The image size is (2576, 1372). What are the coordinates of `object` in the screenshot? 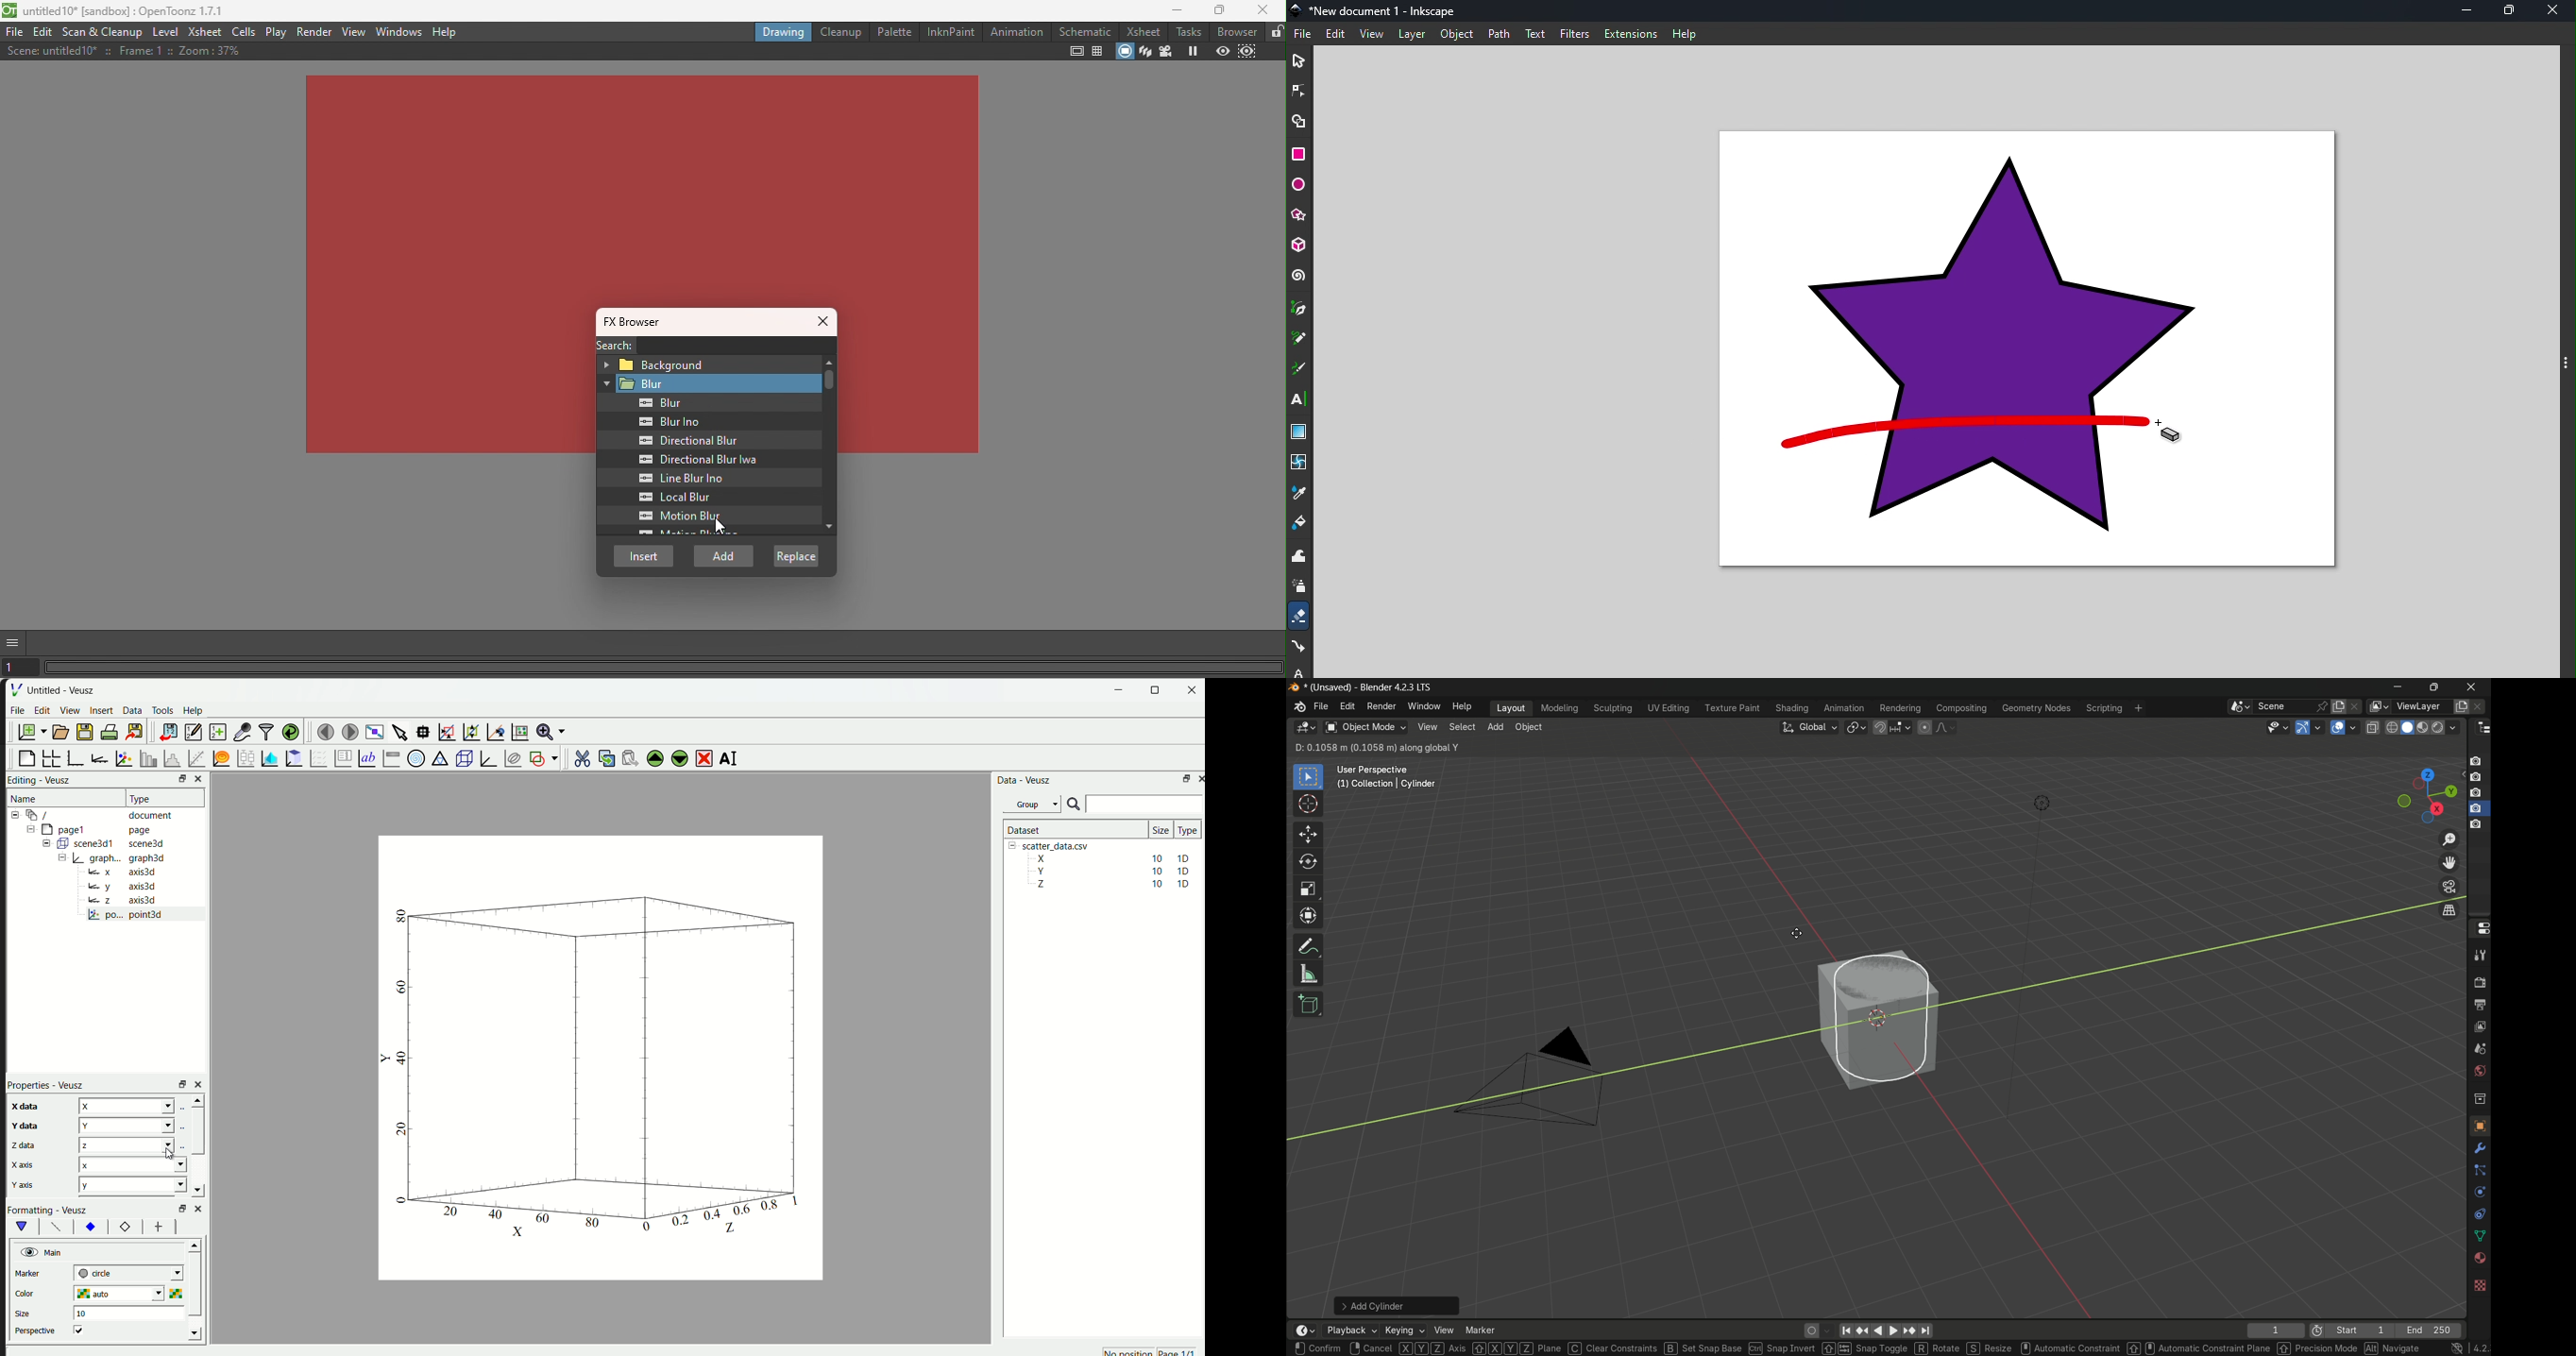 It's located at (1457, 33).